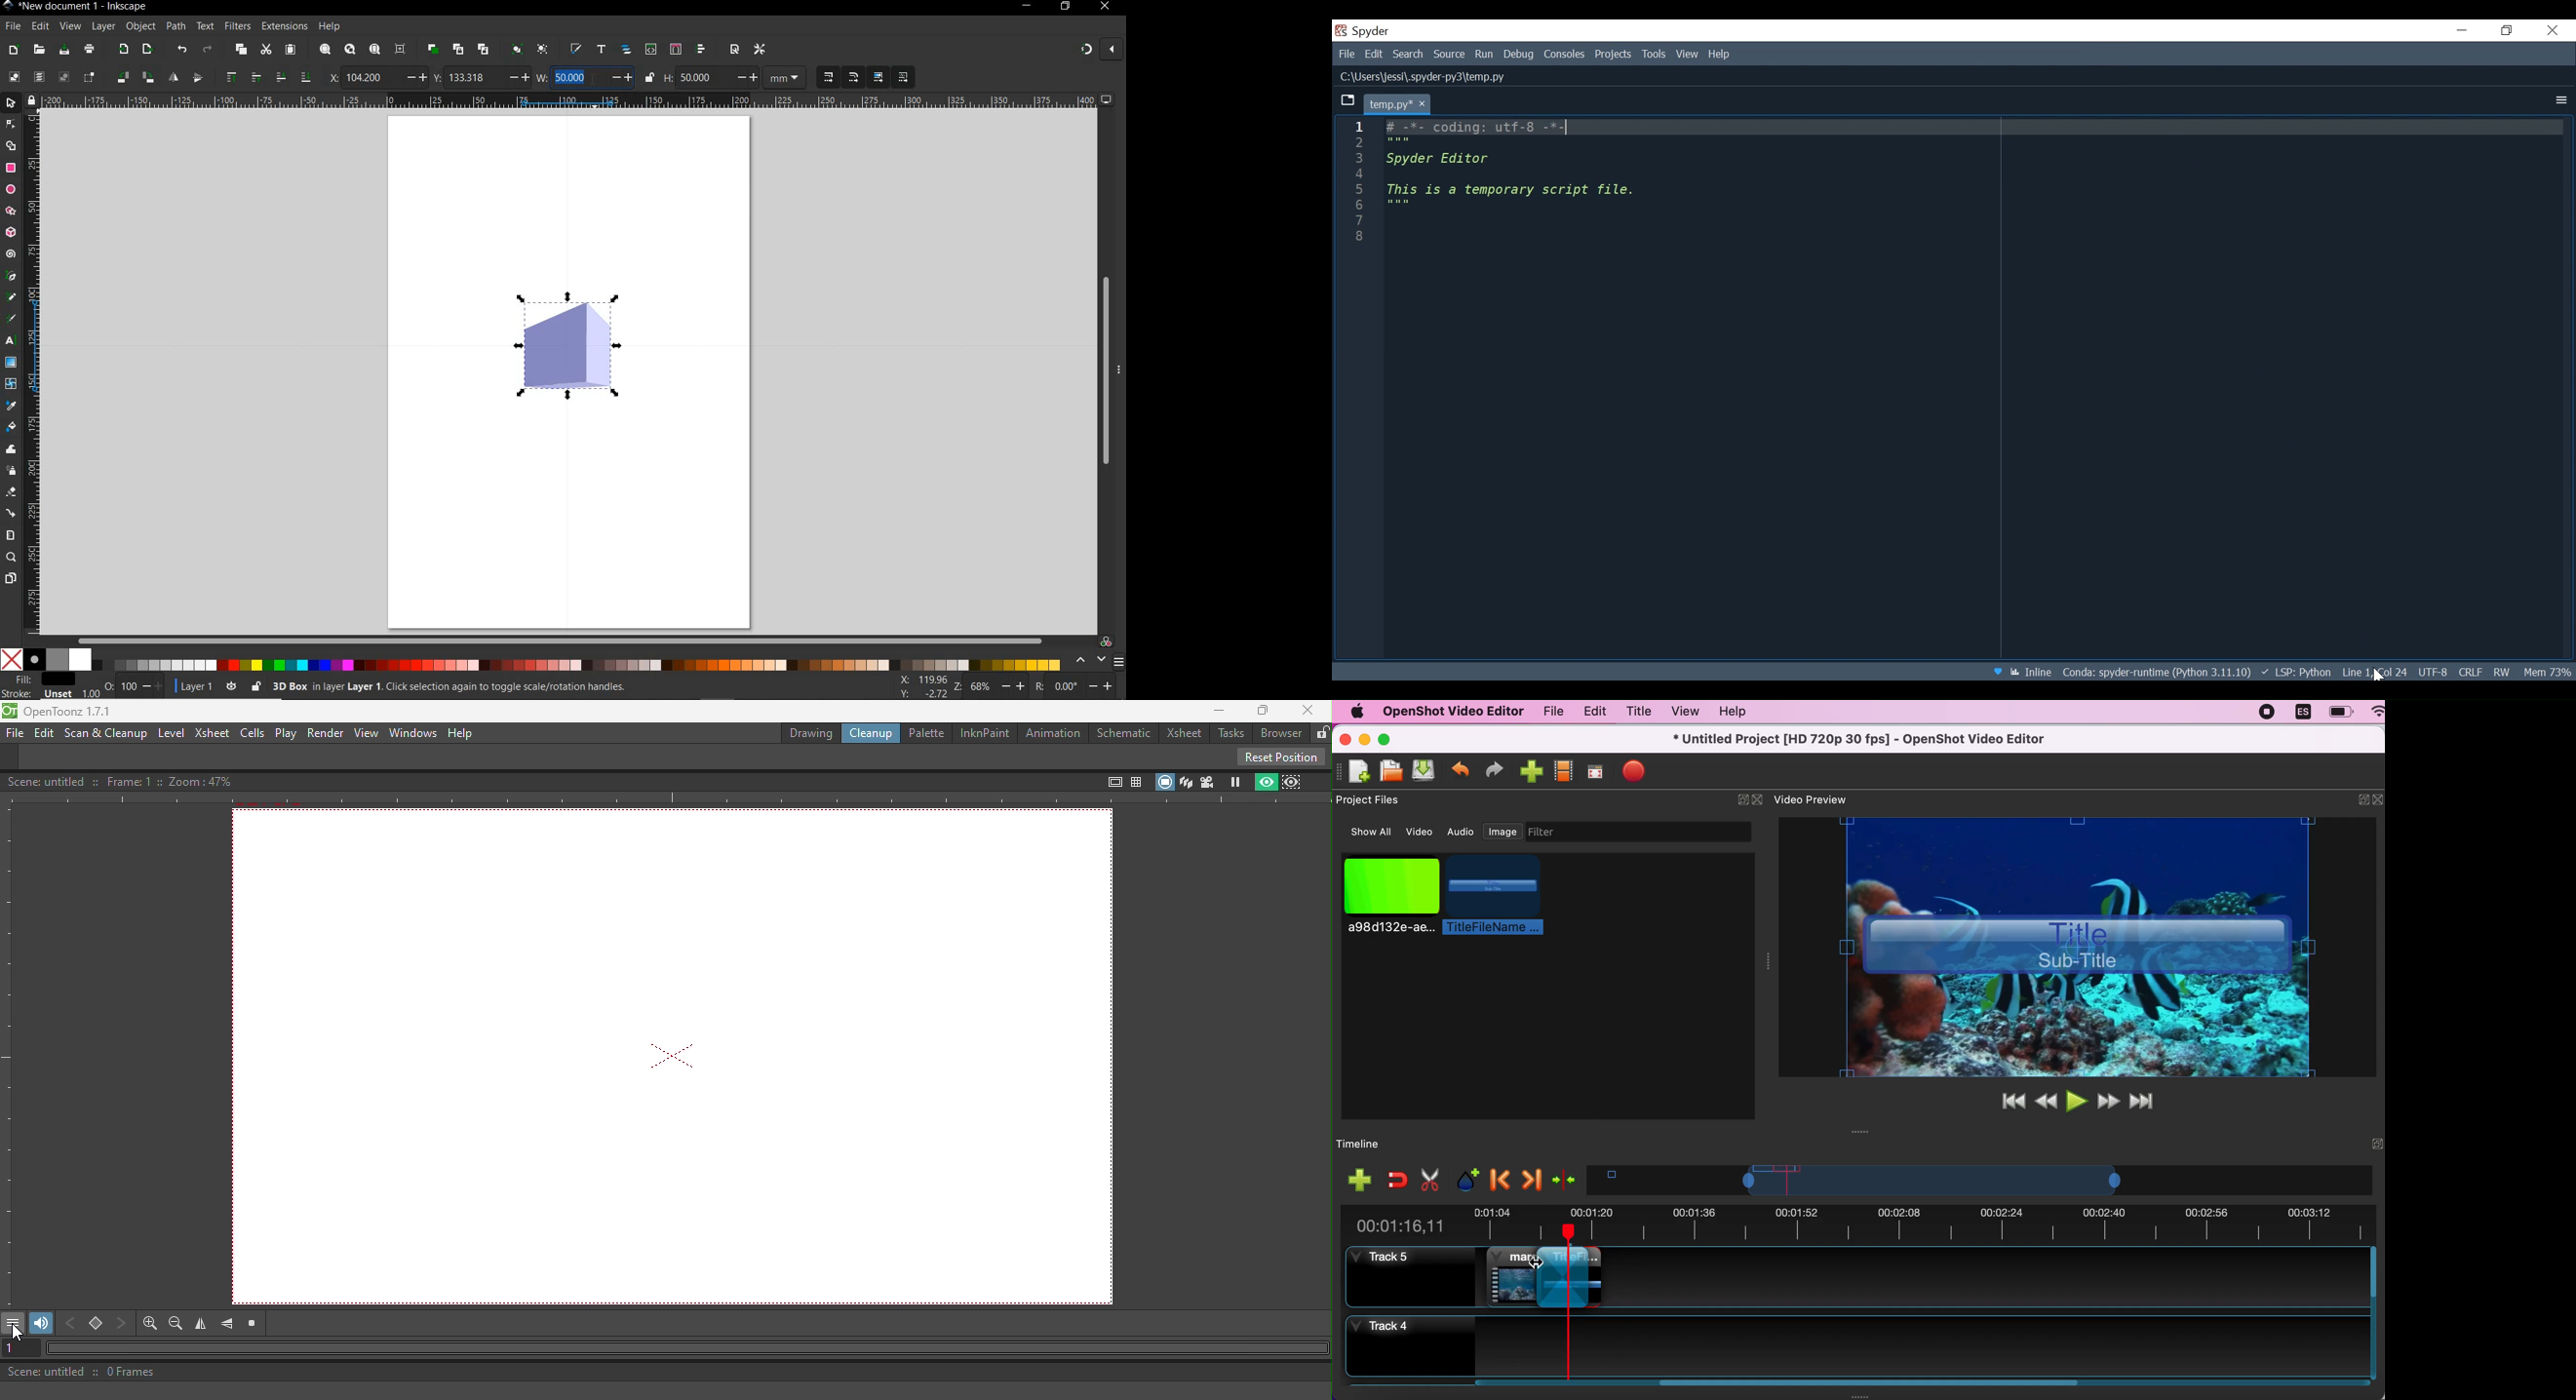 The image size is (2576, 1400). I want to click on time duration, so click(1860, 1222).